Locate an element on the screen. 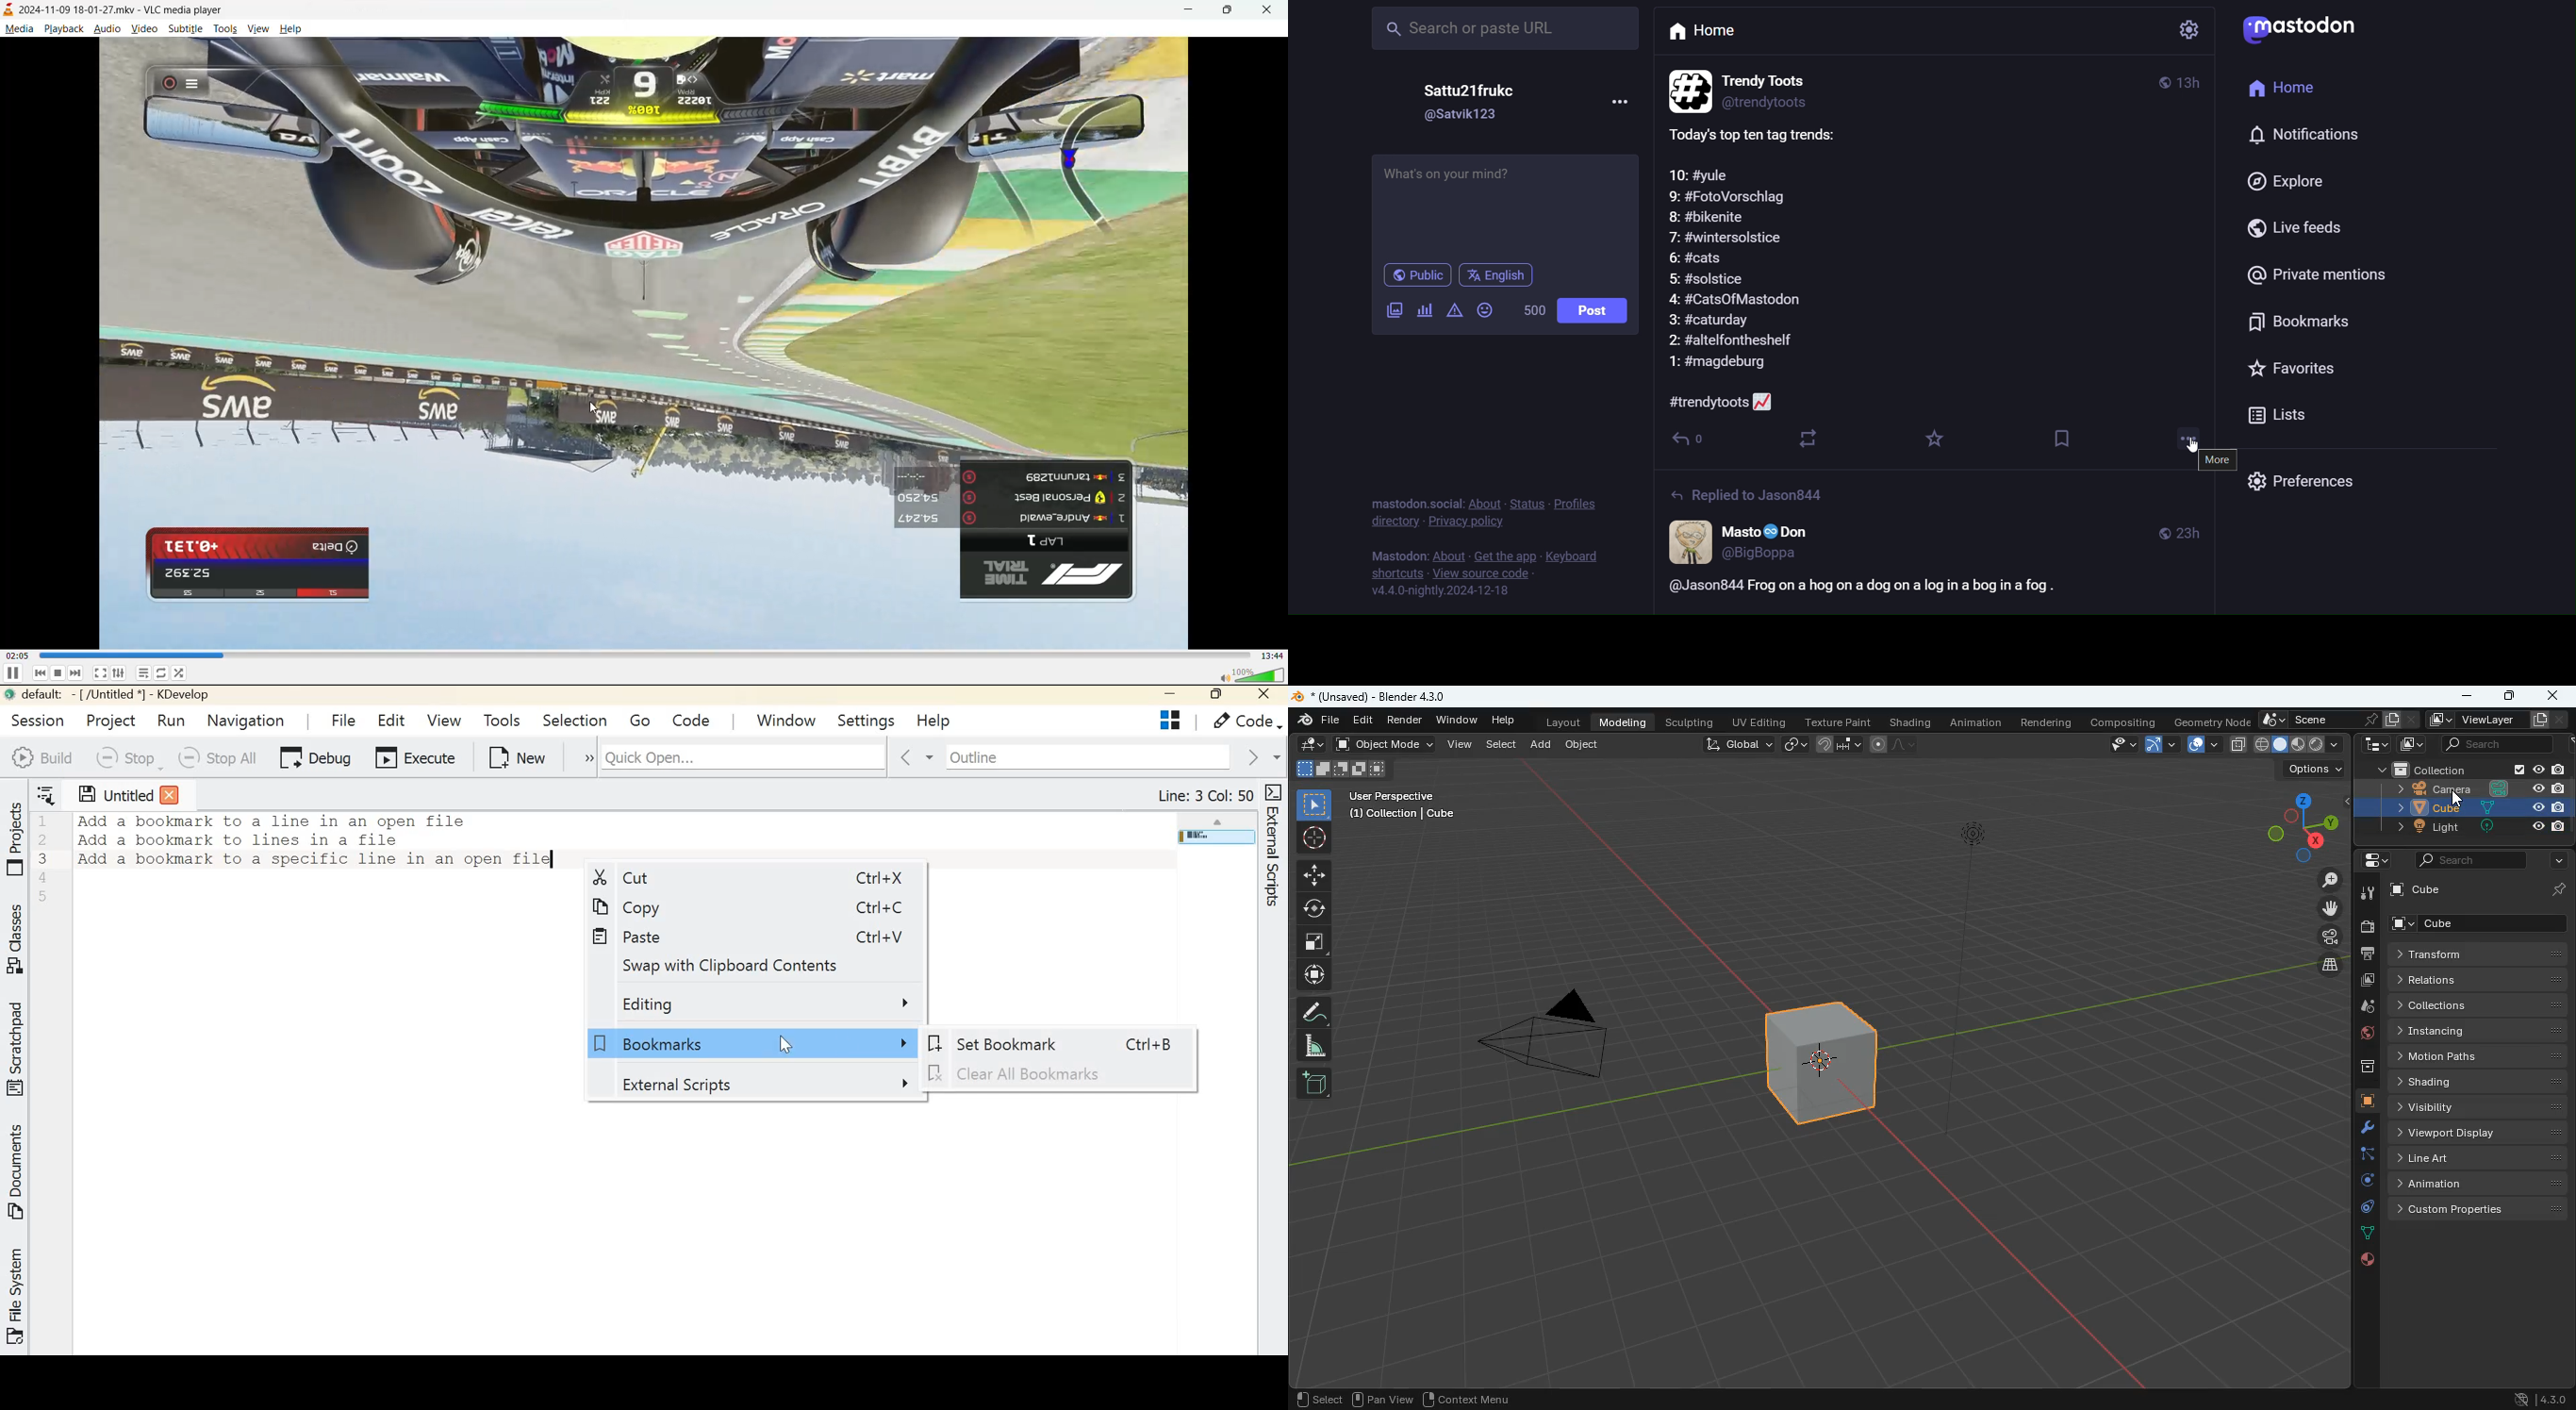  audio is located at coordinates (107, 30).